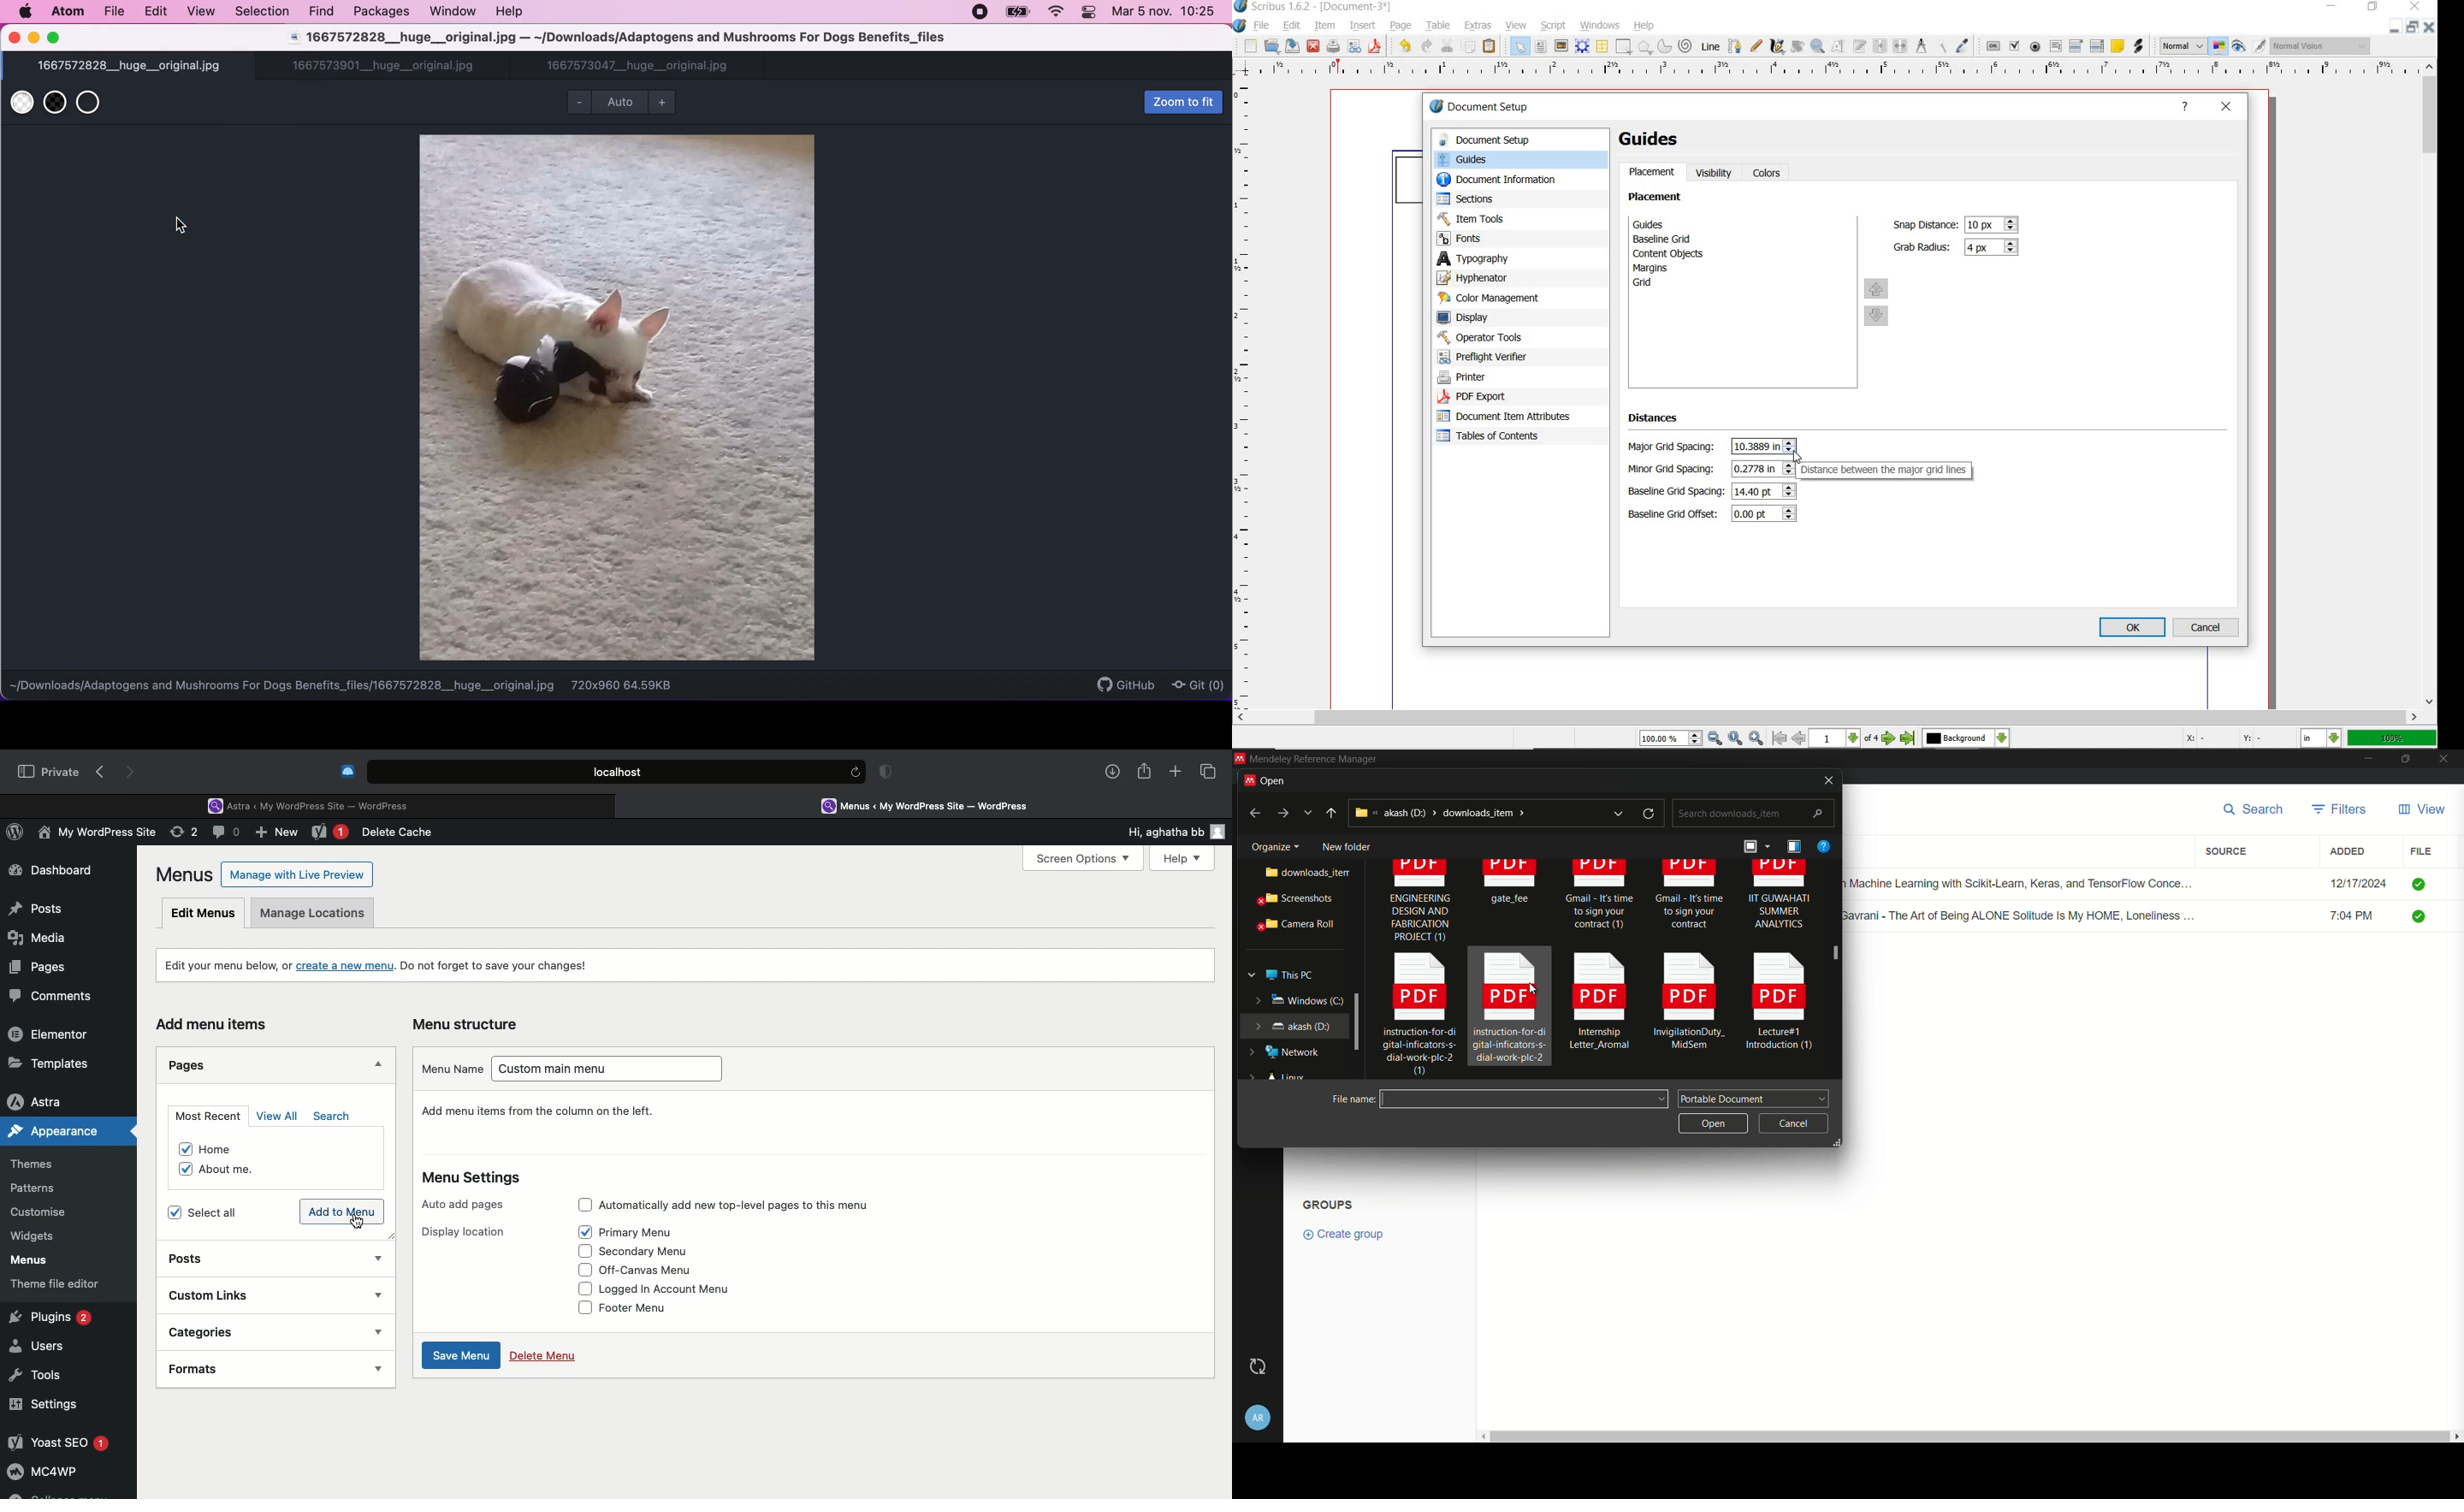  I want to click on Hands-on Machine Learning with Scikit-Learn, Keras, and TensorFlow Conce..., so click(2025, 880).